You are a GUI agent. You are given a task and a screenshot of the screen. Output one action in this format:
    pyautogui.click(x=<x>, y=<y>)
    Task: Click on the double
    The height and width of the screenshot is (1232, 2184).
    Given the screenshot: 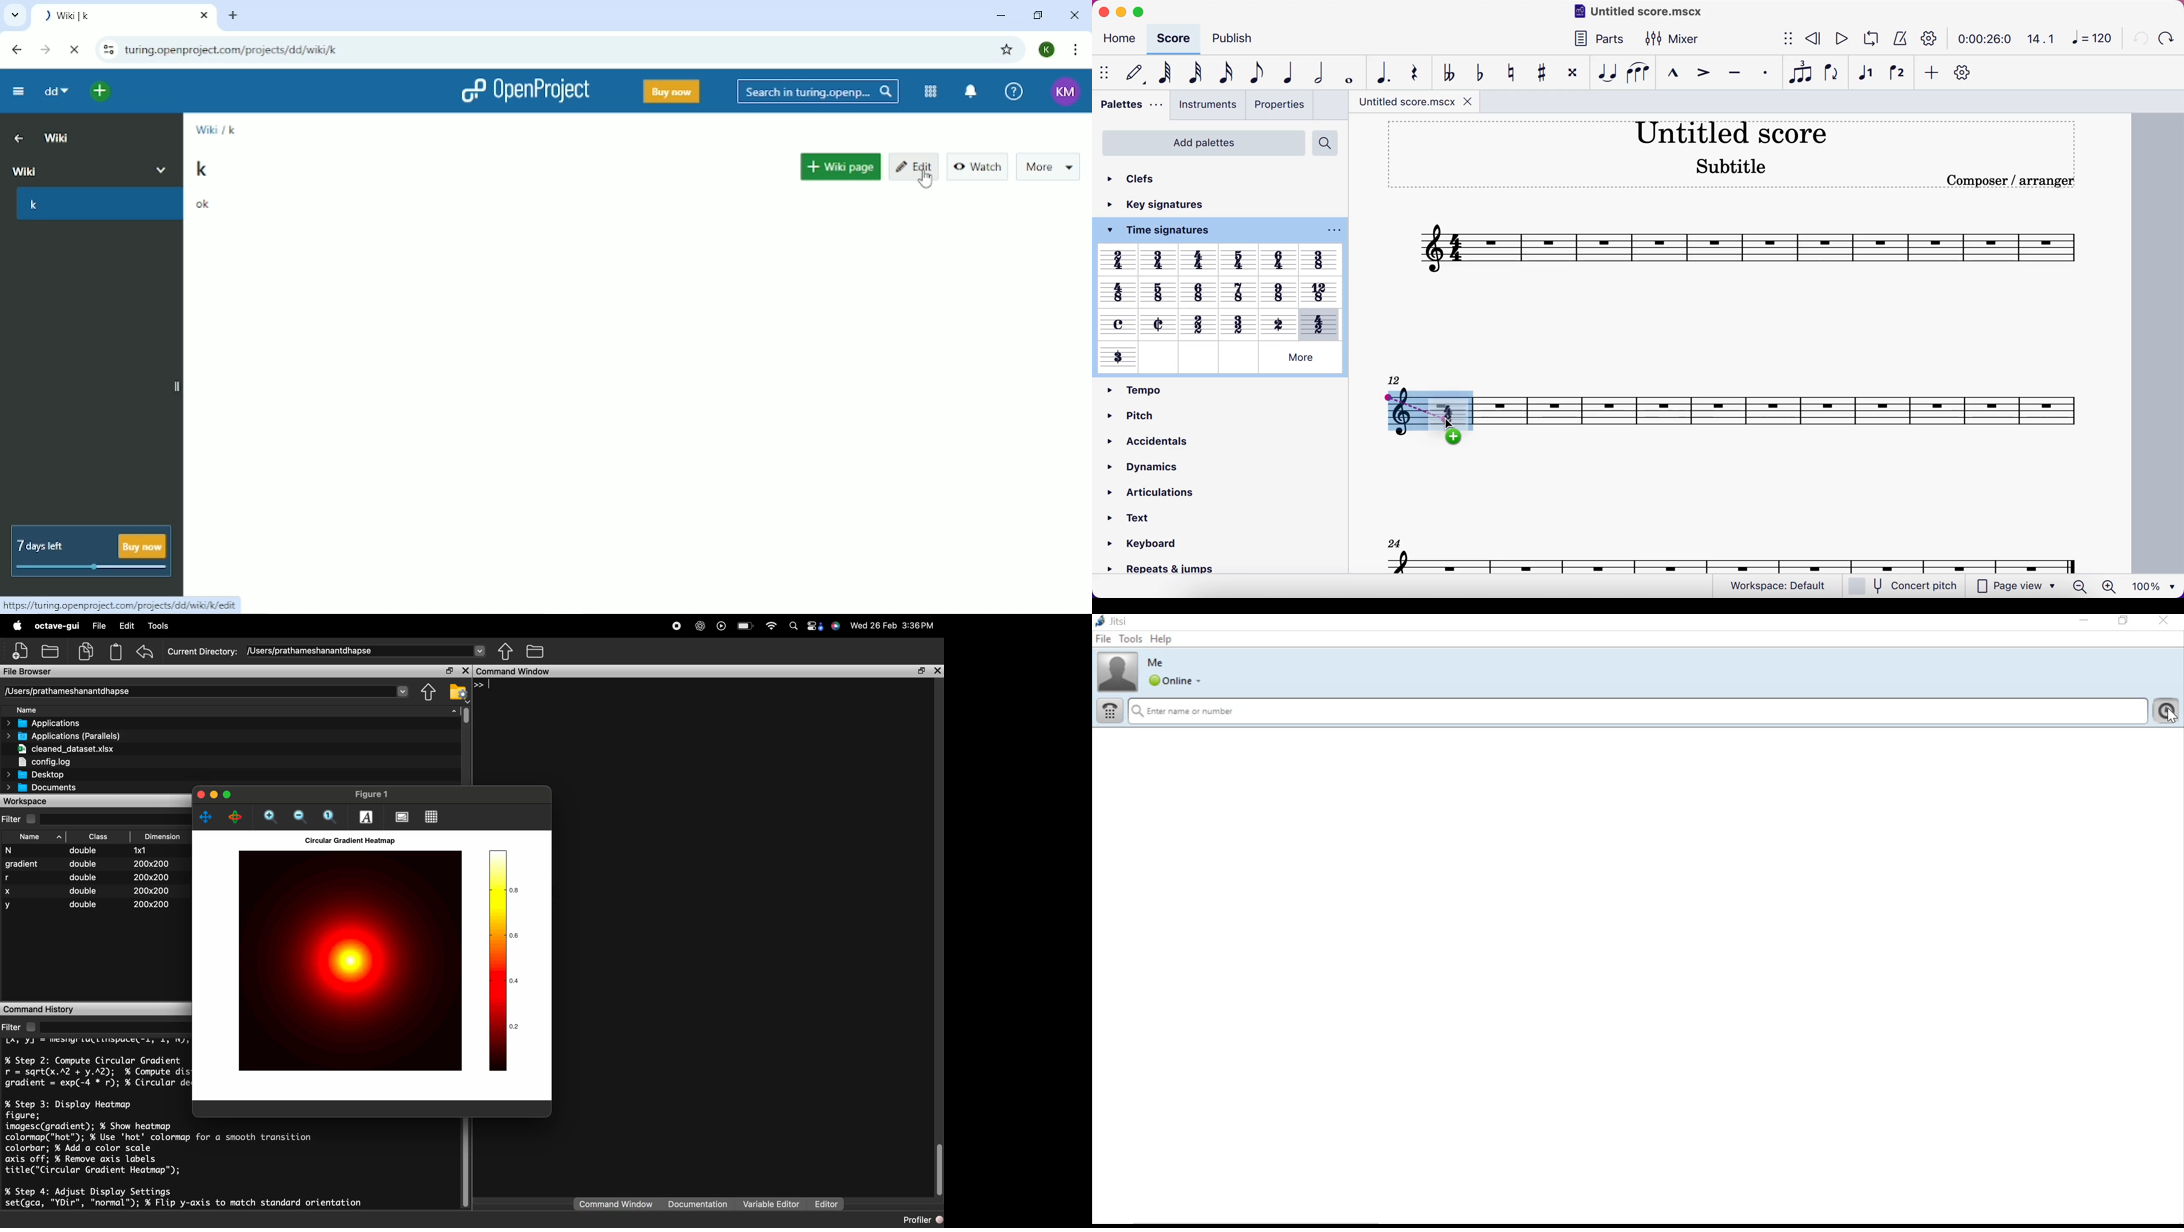 What is the action you would take?
    pyautogui.click(x=88, y=878)
    